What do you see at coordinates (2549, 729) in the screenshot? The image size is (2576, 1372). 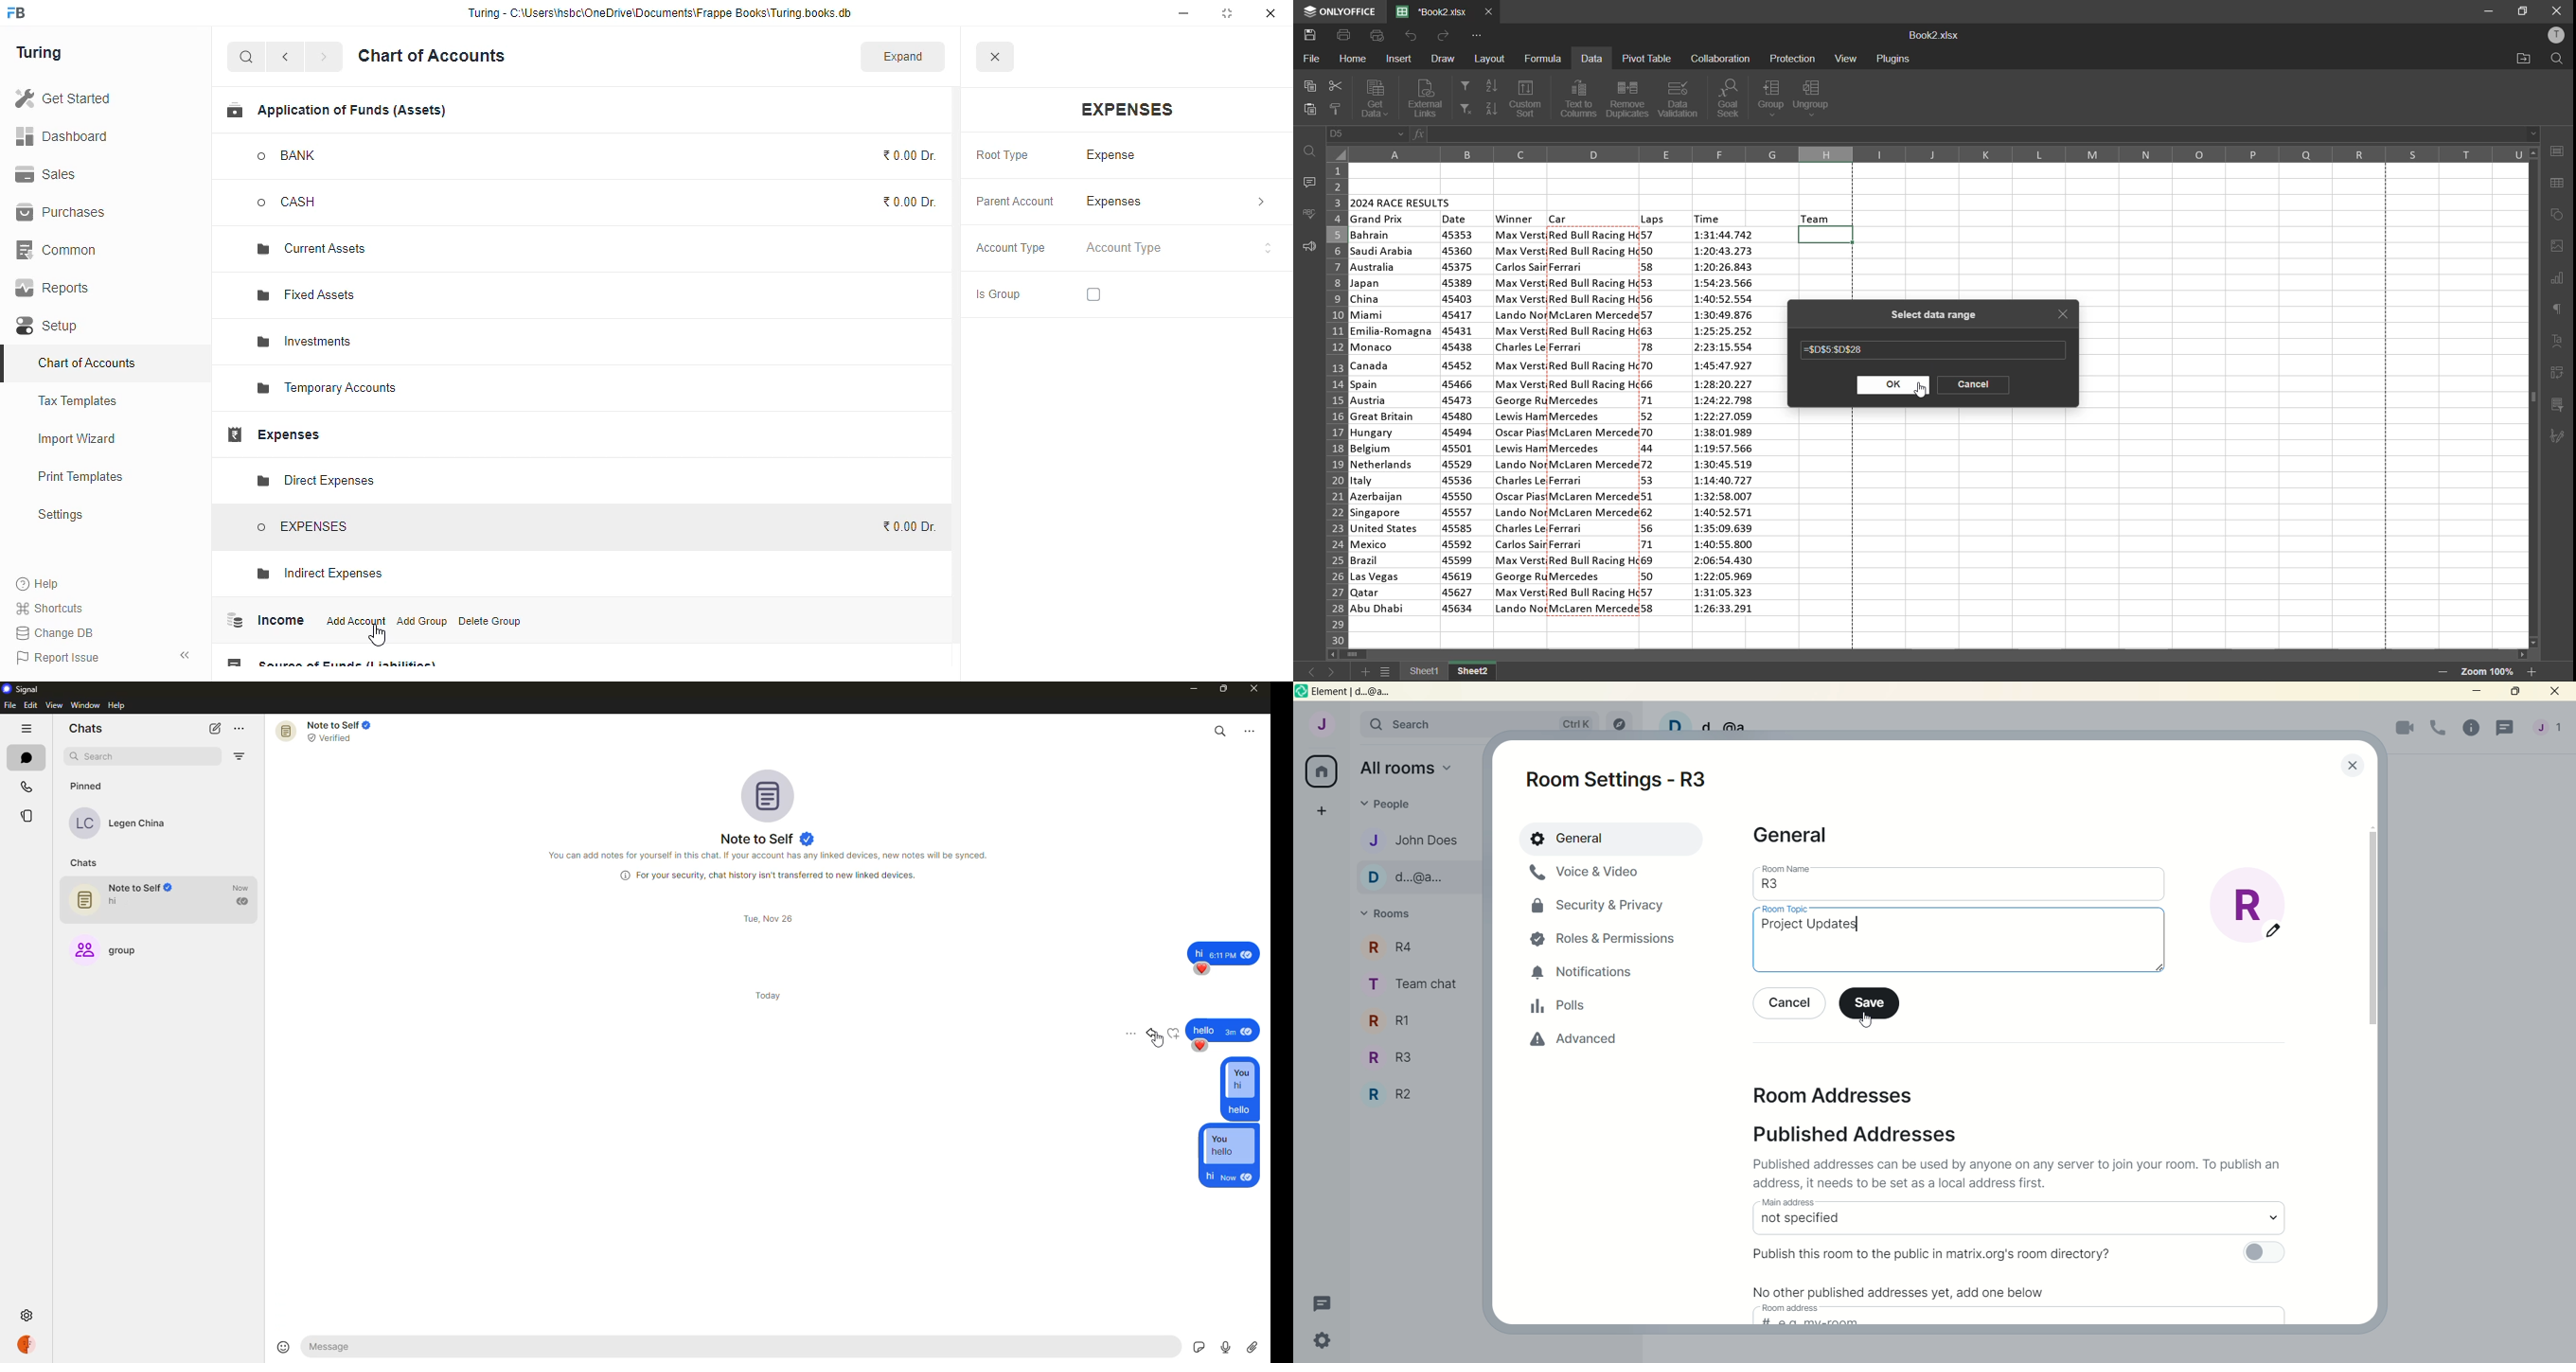 I see `account menu` at bounding box center [2549, 729].